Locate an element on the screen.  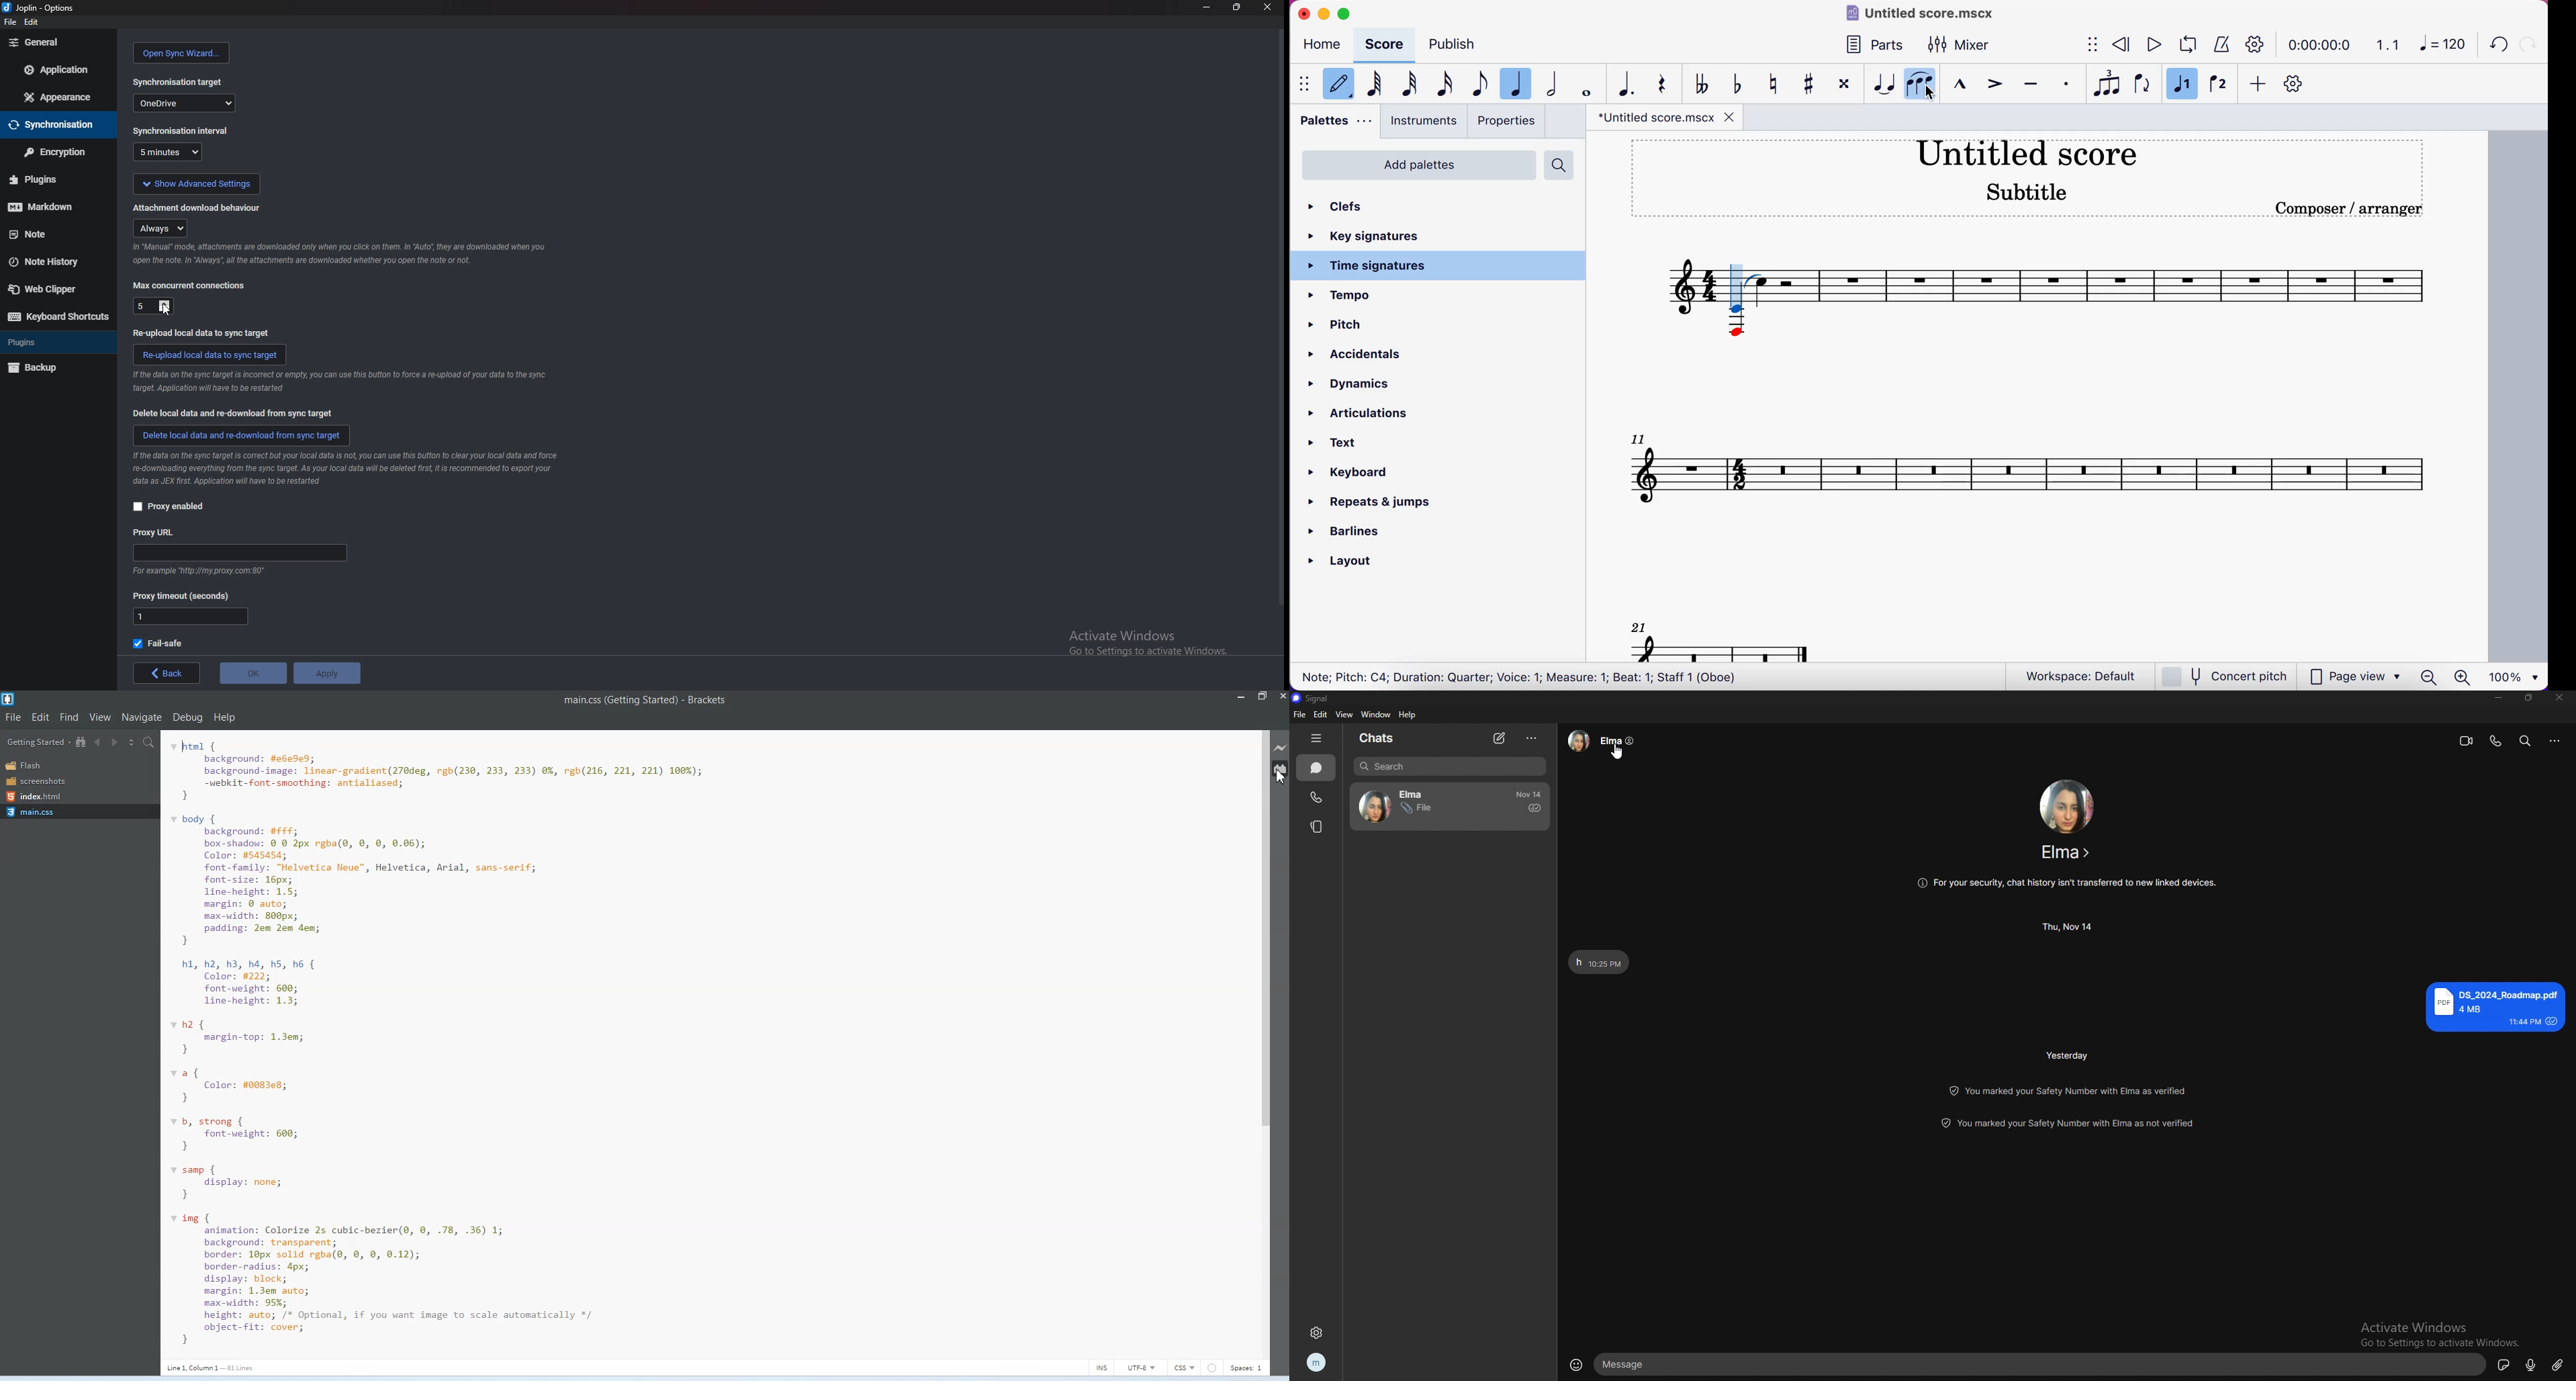
call is located at coordinates (1315, 798).